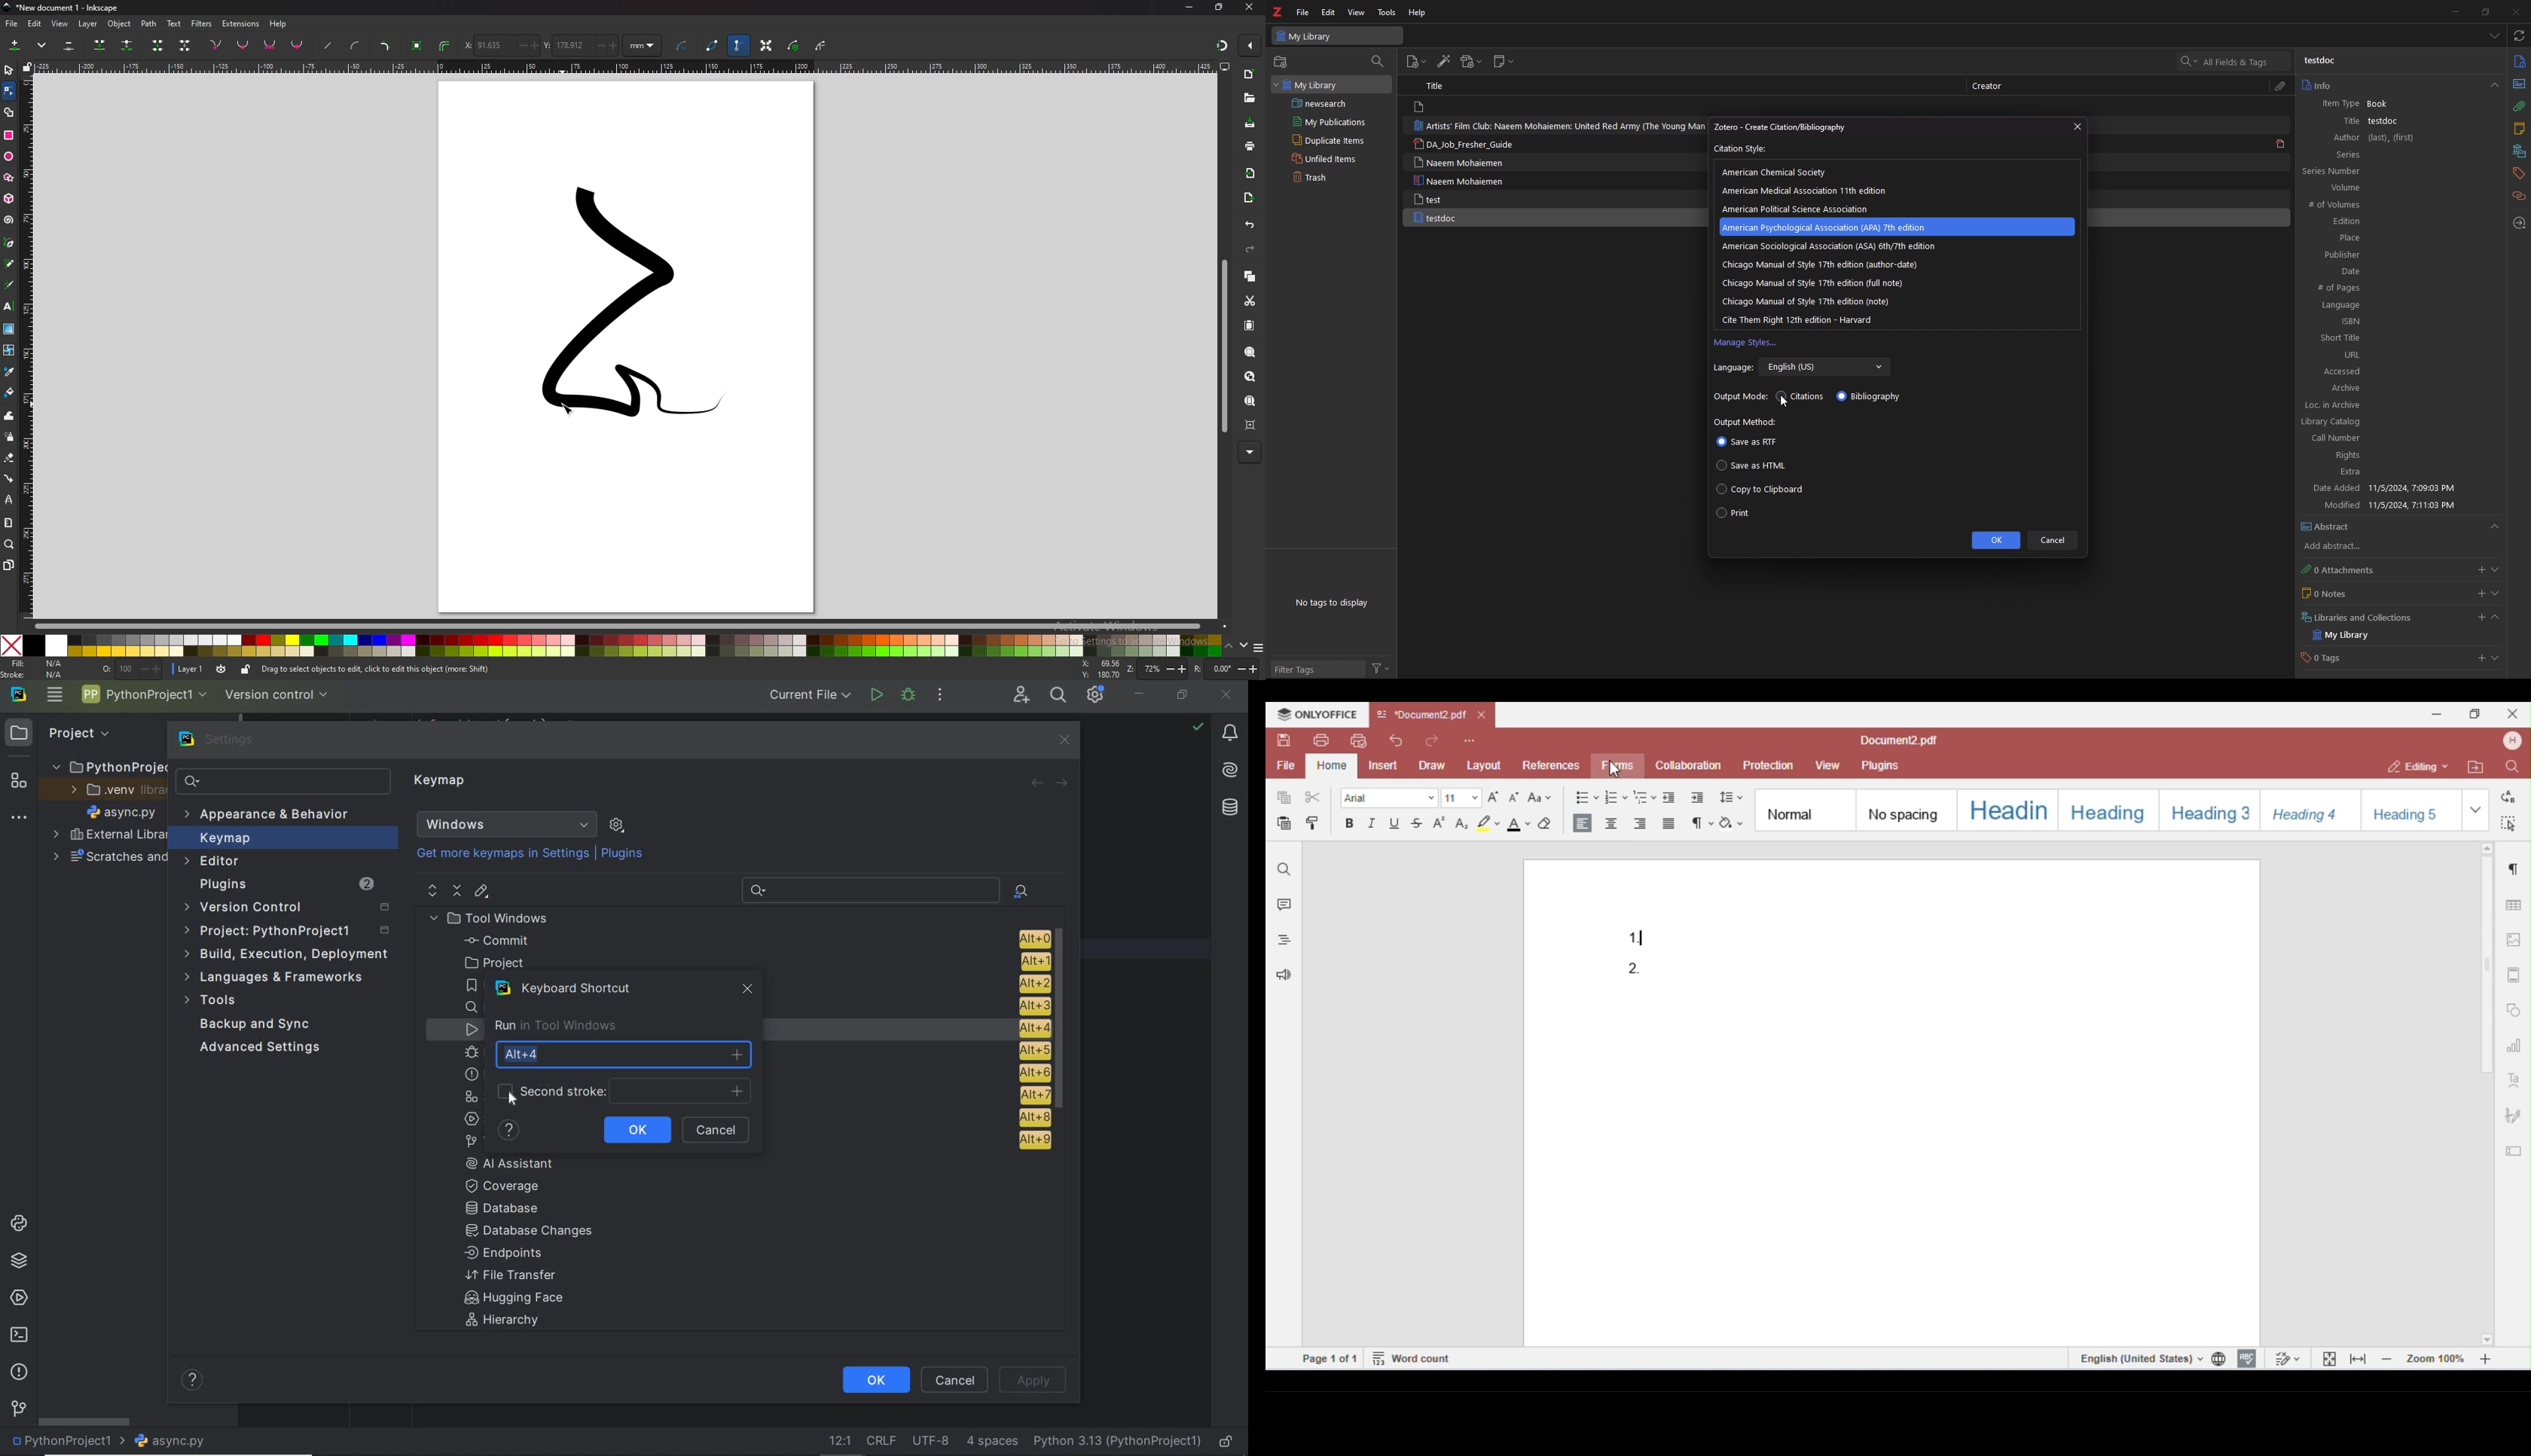 The height and width of the screenshot is (1456, 2548). Describe the element at coordinates (457, 891) in the screenshot. I see `collapse all` at that location.